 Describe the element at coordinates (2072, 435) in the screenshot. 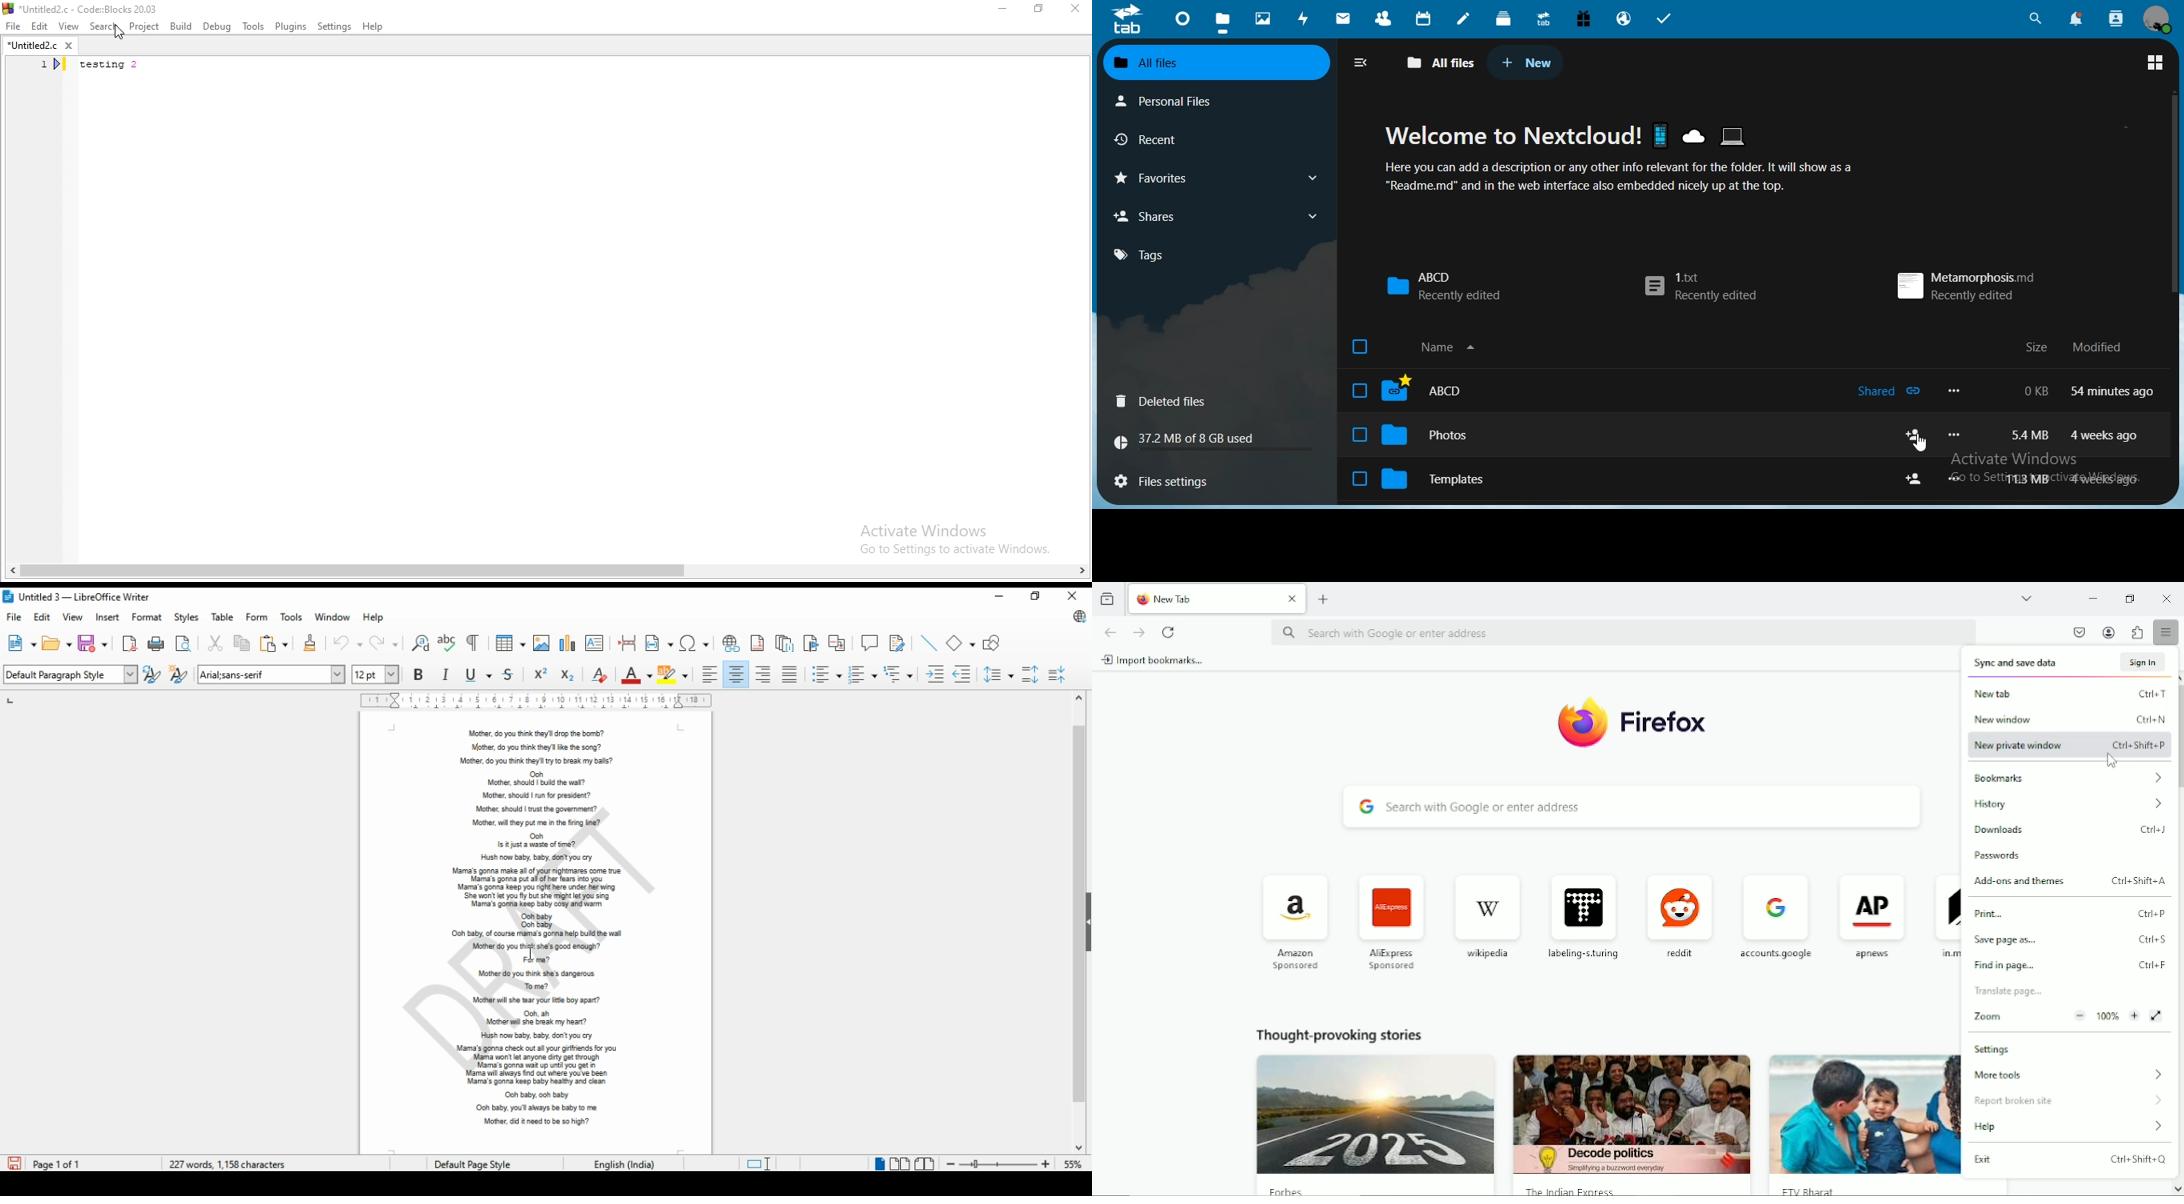

I see `text` at that location.